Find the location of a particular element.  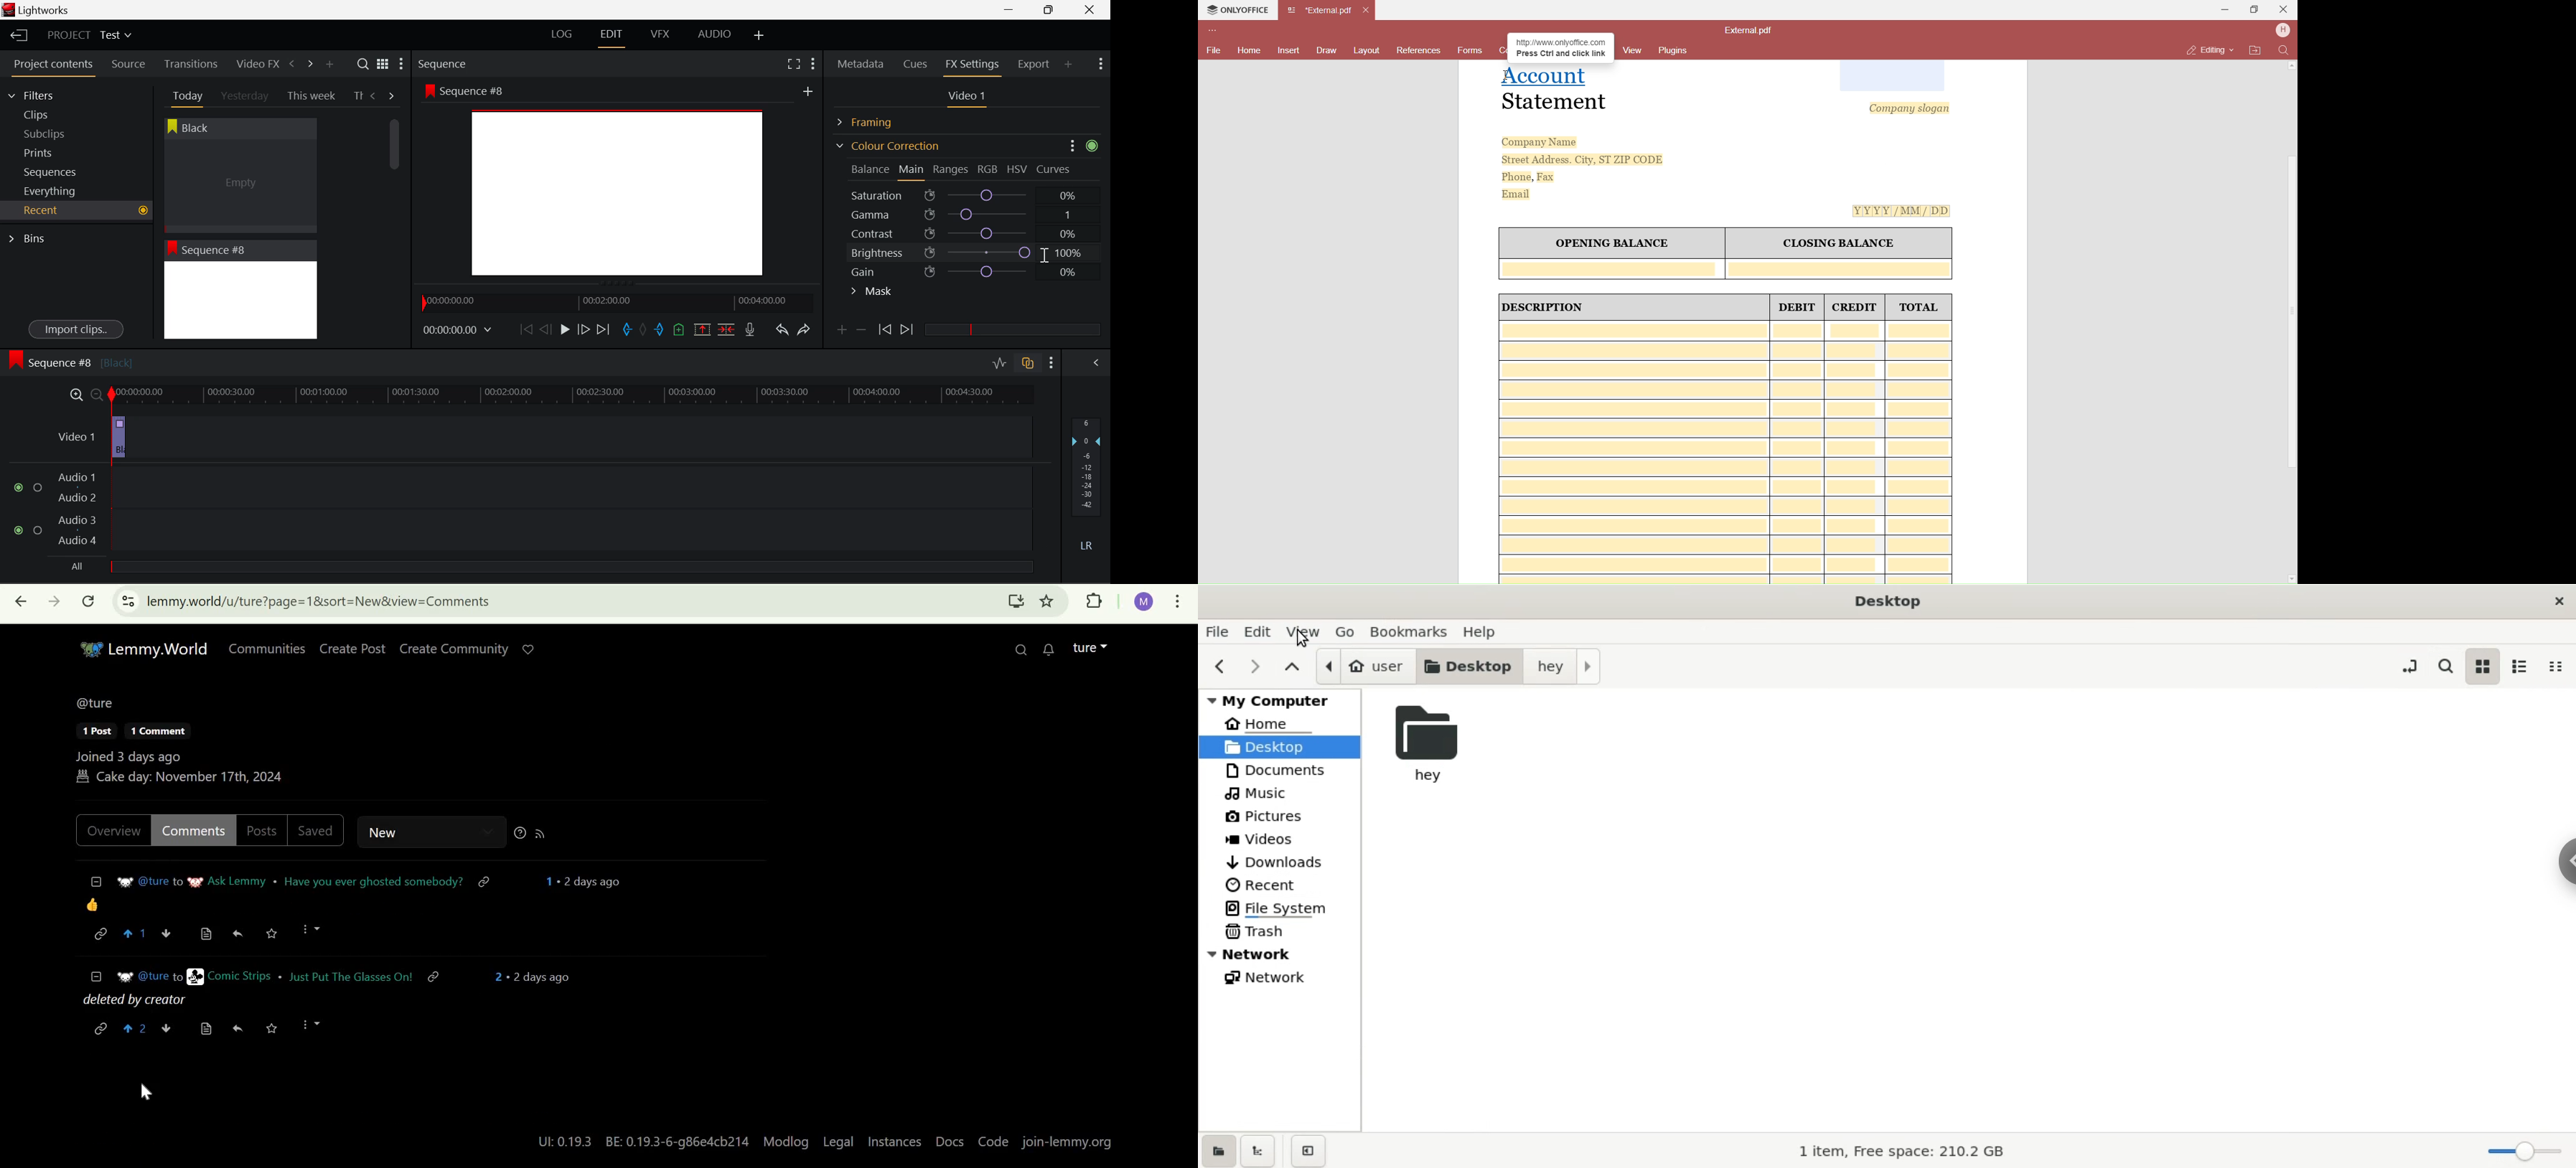

Minimize is located at coordinates (1052, 9).